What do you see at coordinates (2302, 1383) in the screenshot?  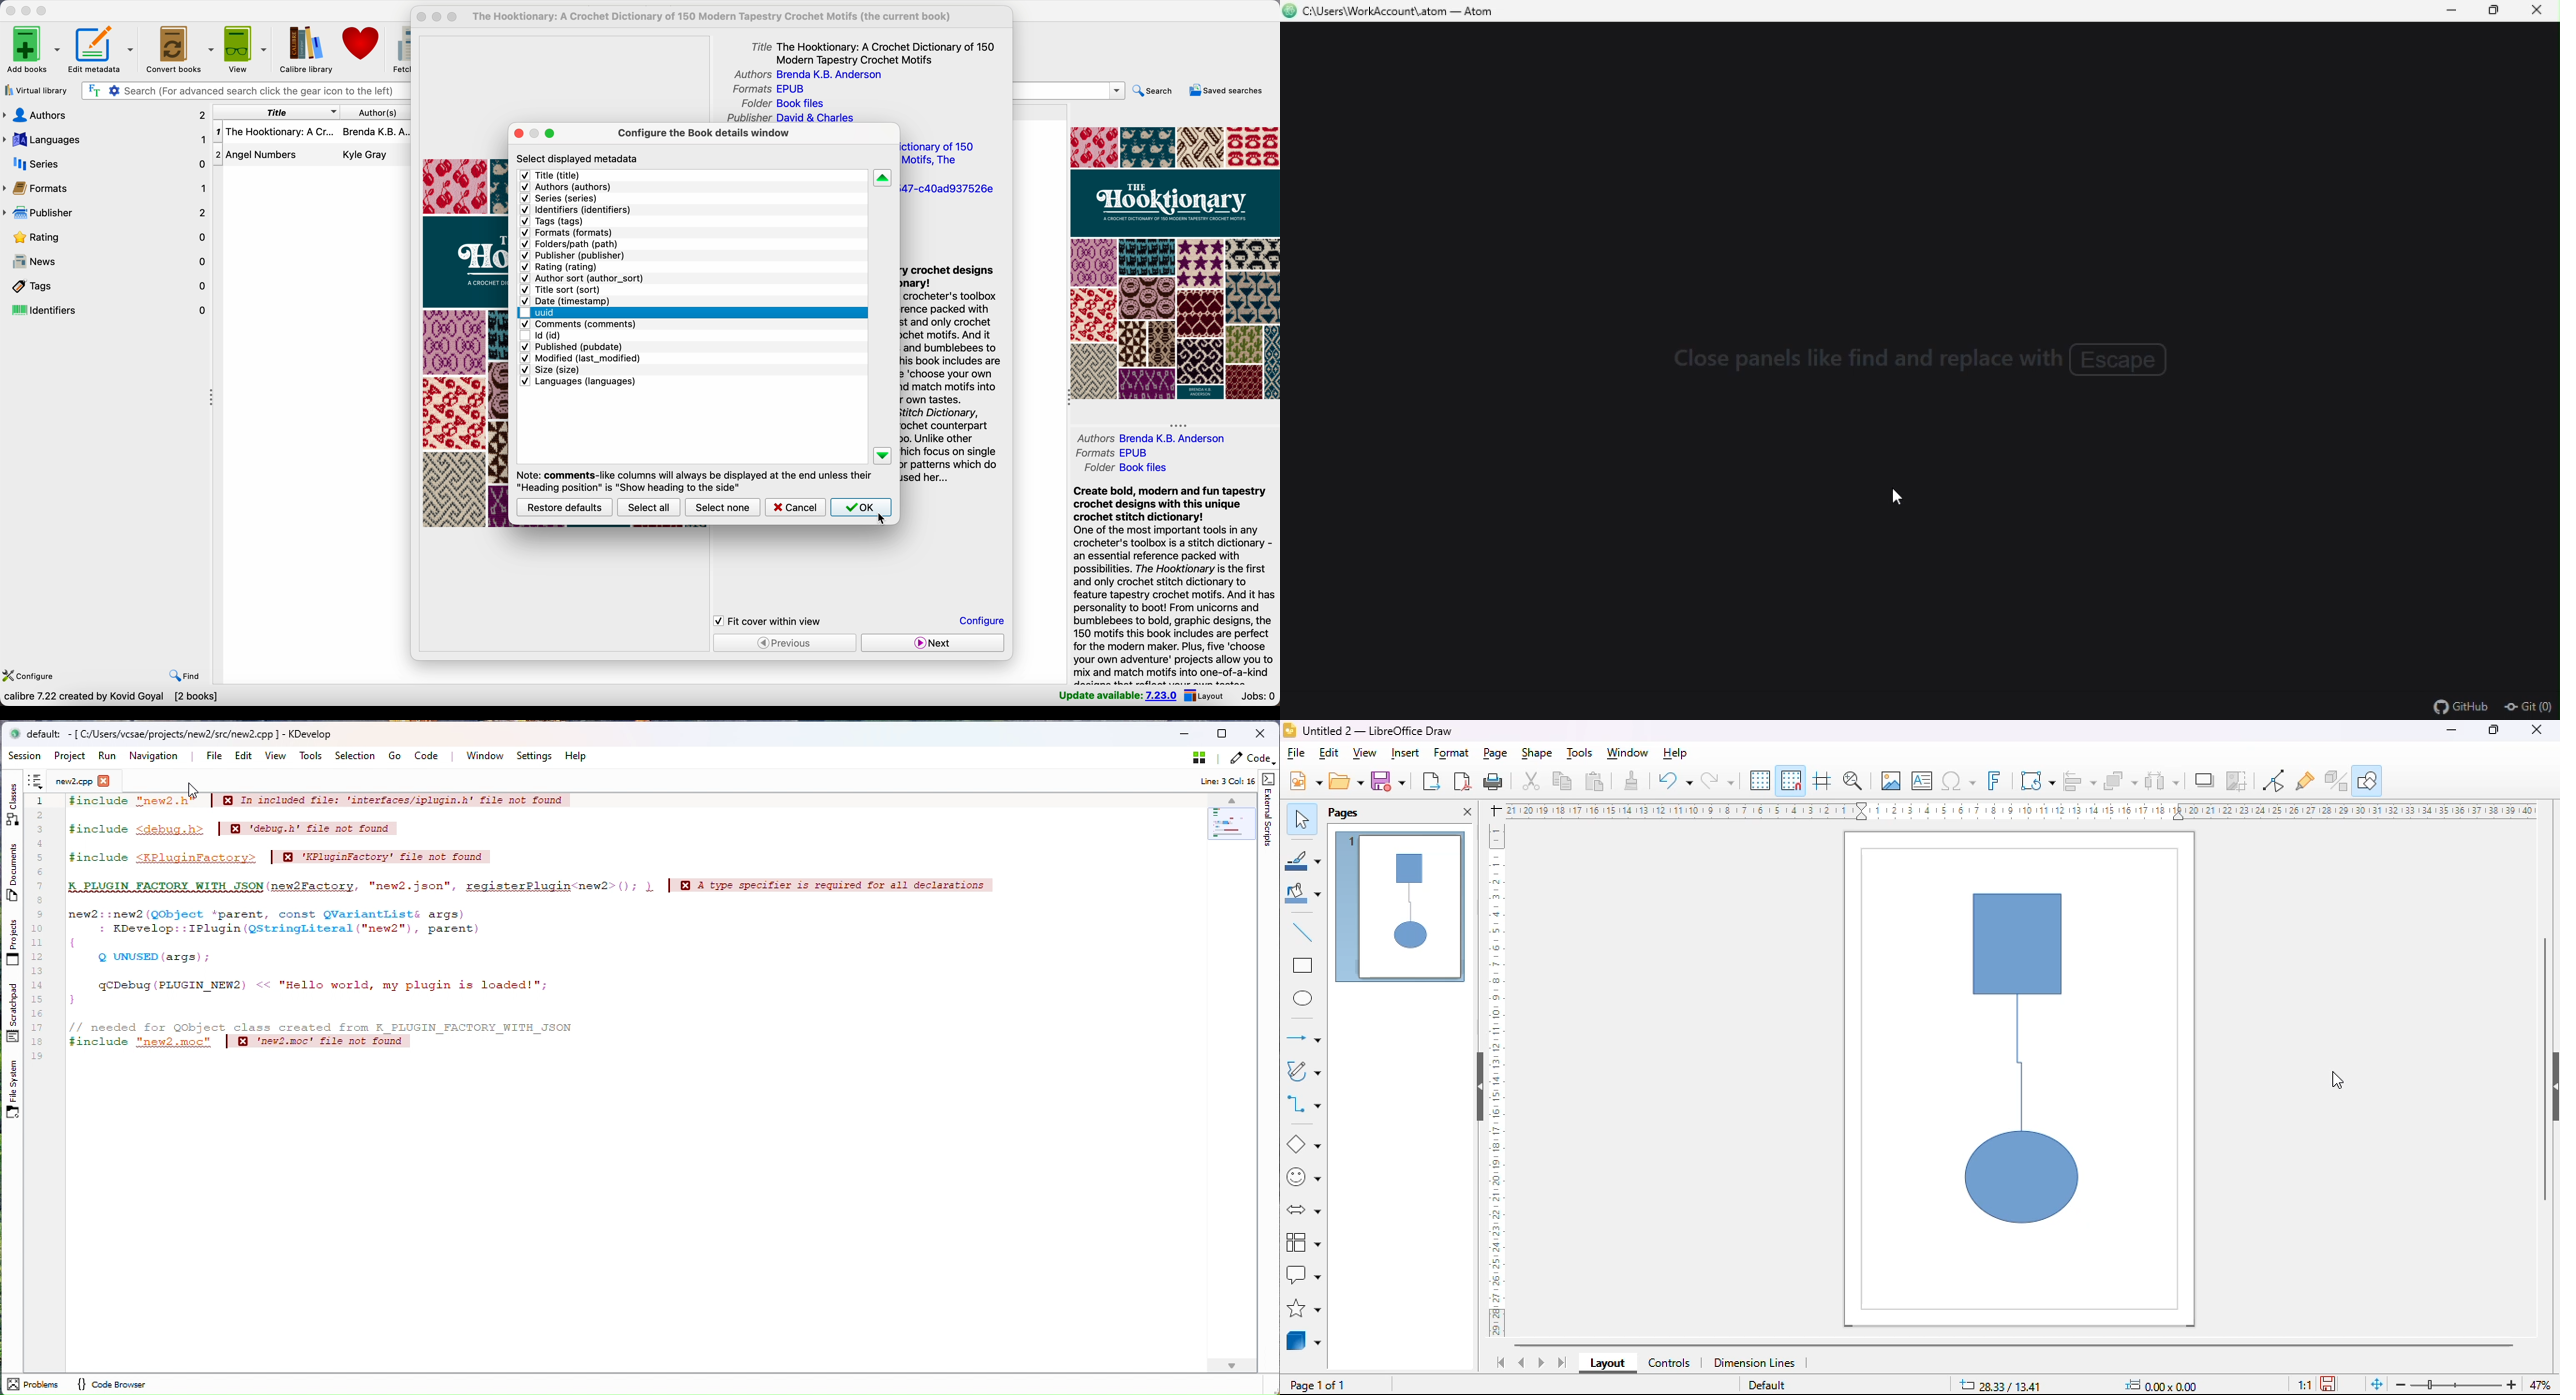 I see `scaling factor of the document` at bounding box center [2302, 1383].